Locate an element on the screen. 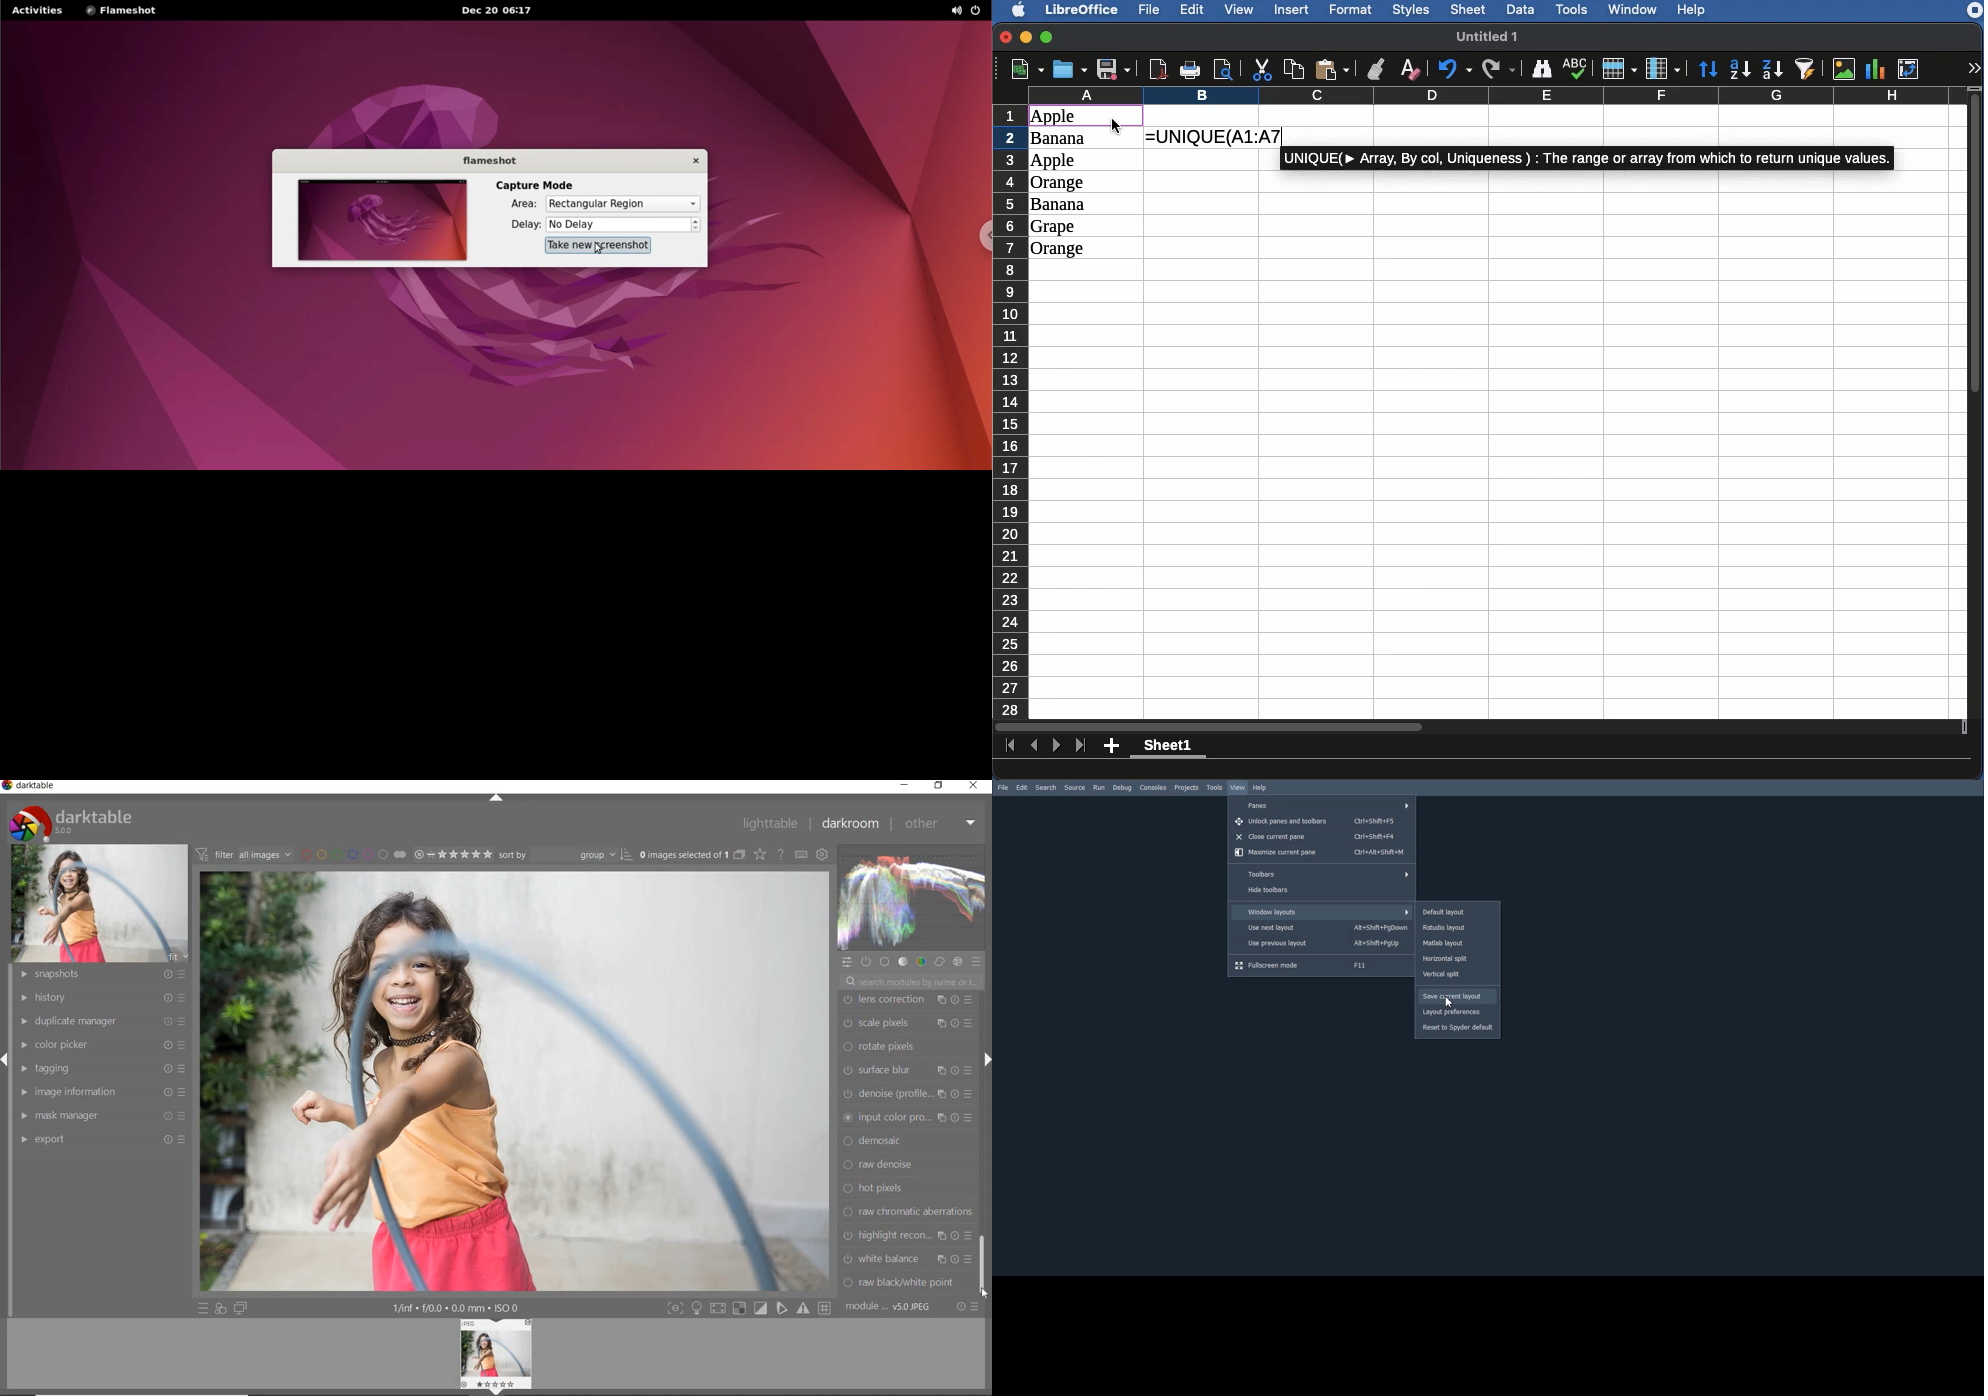 The image size is (1988, 1400). chrome options is located at coordinates (983, 236).